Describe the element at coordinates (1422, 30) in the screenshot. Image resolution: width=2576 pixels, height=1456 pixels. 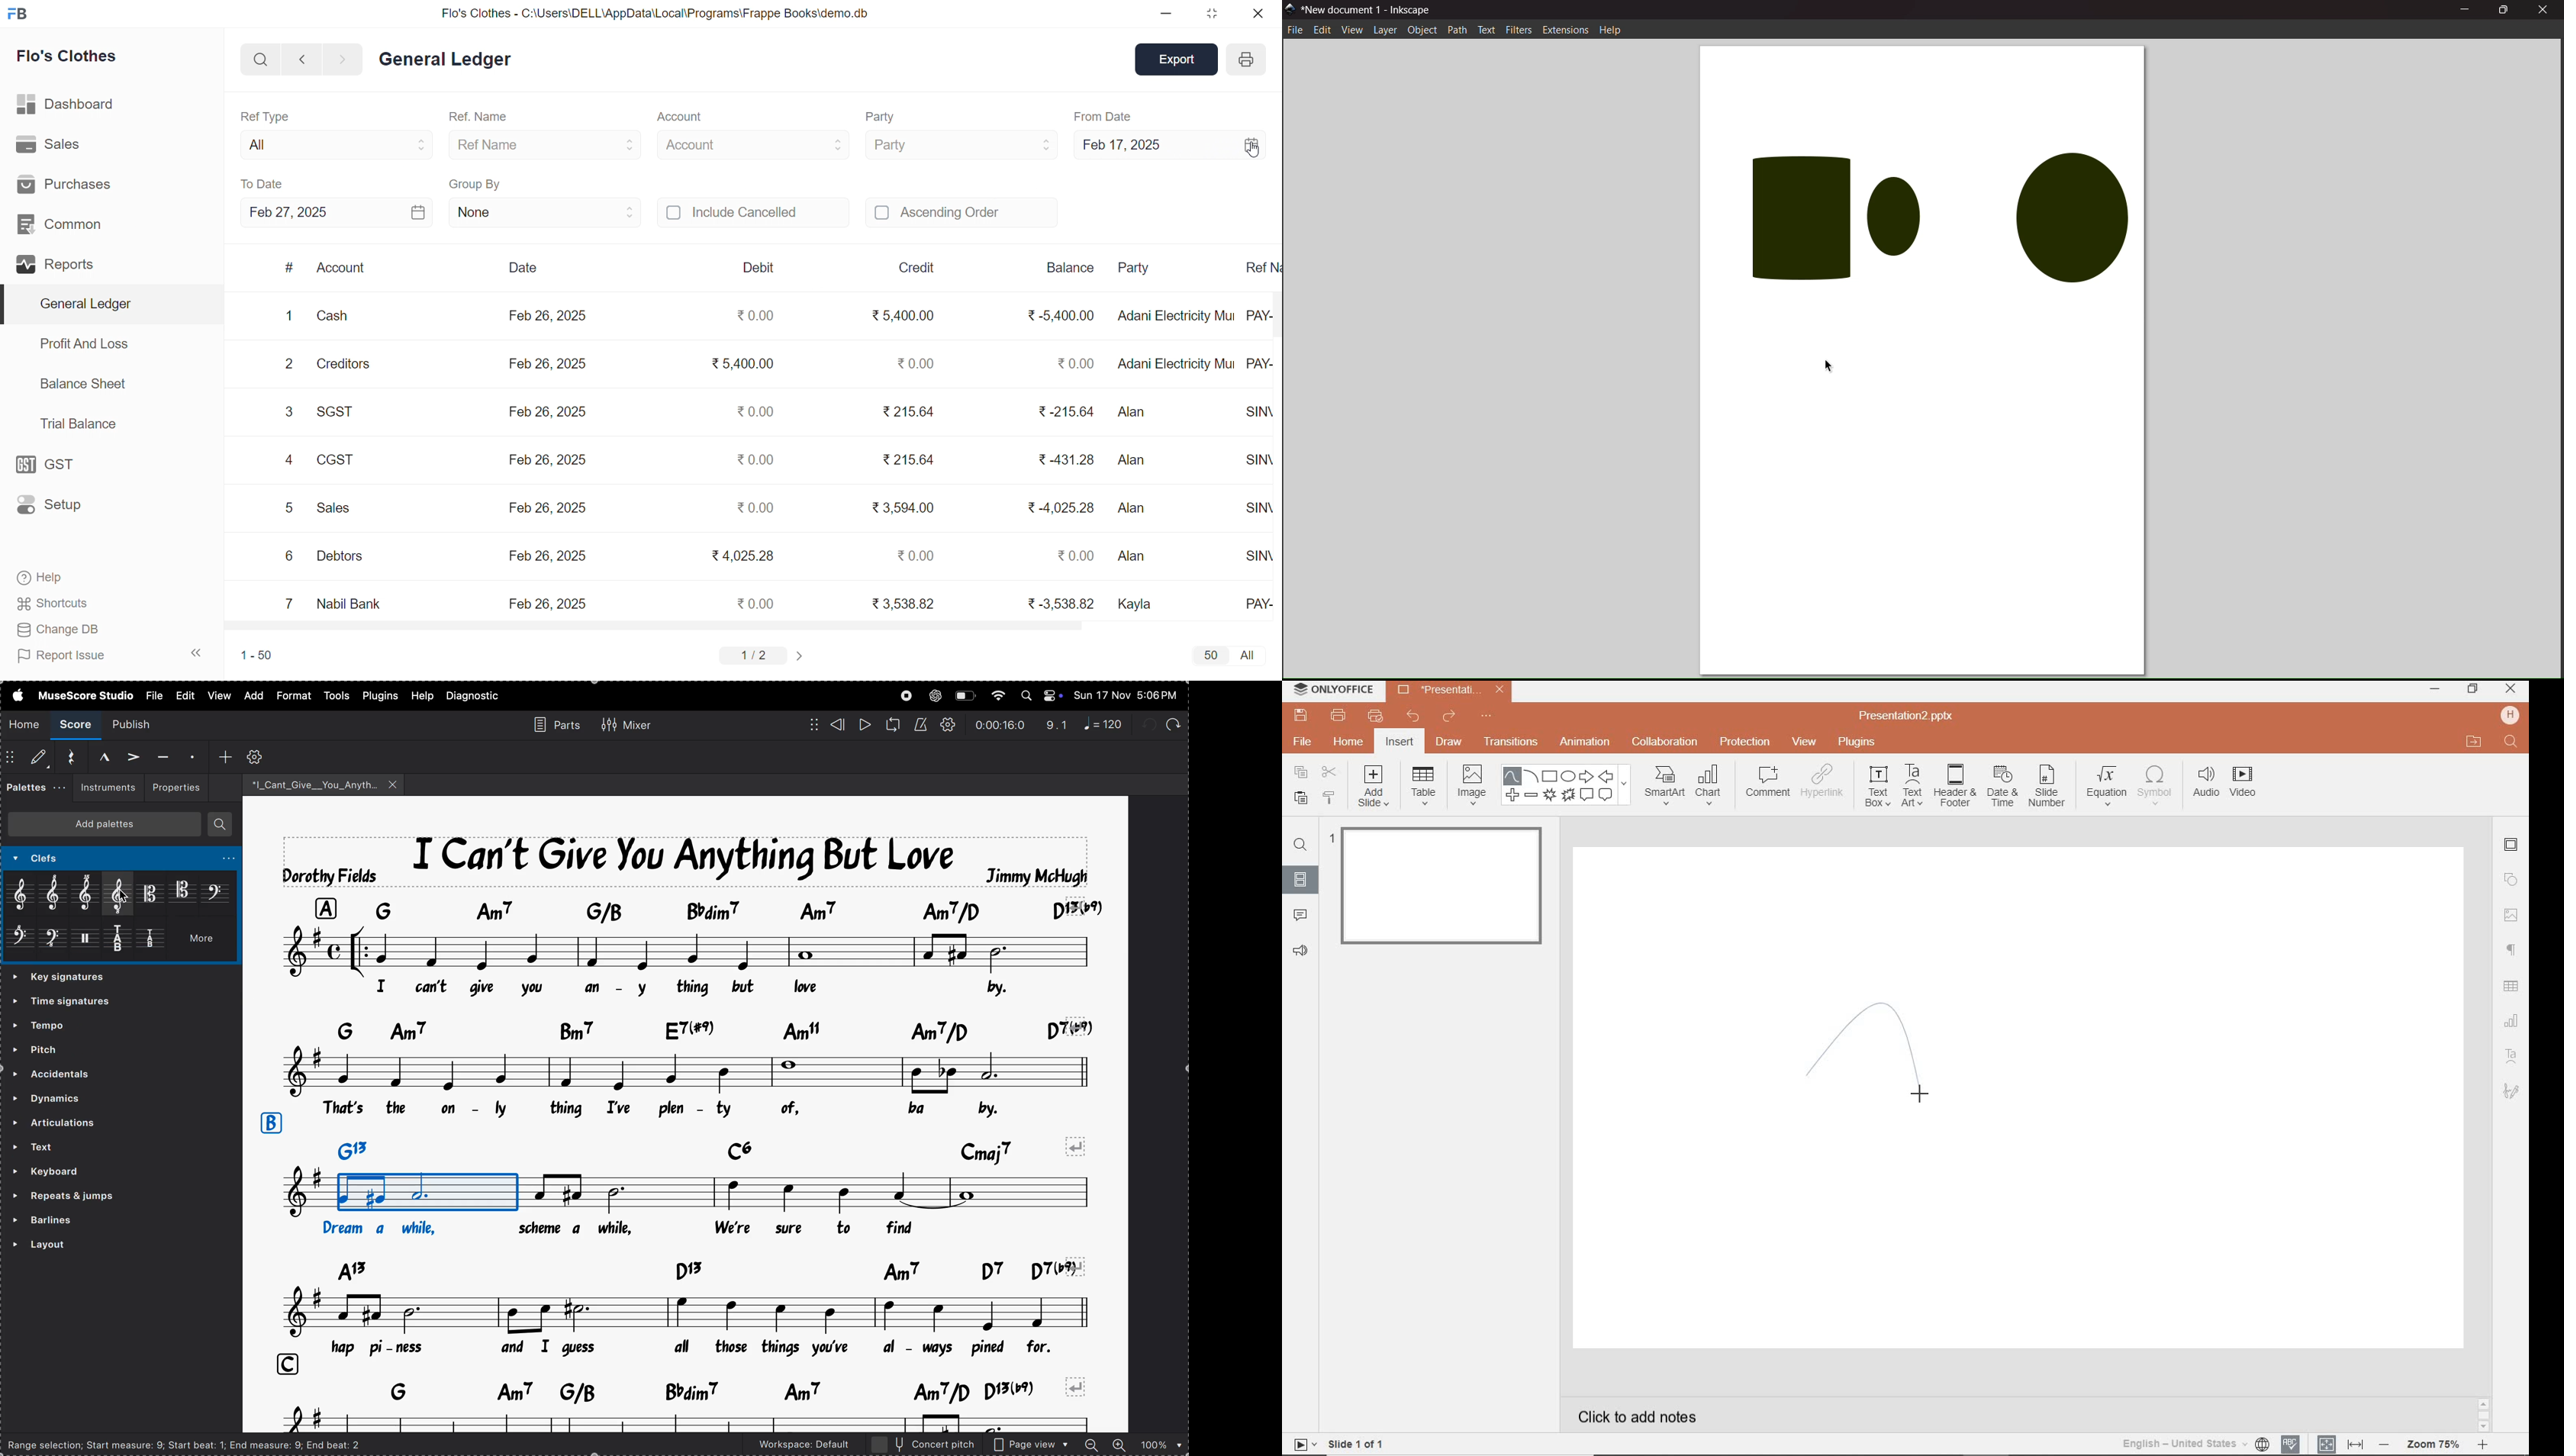
I see `object` at that location.